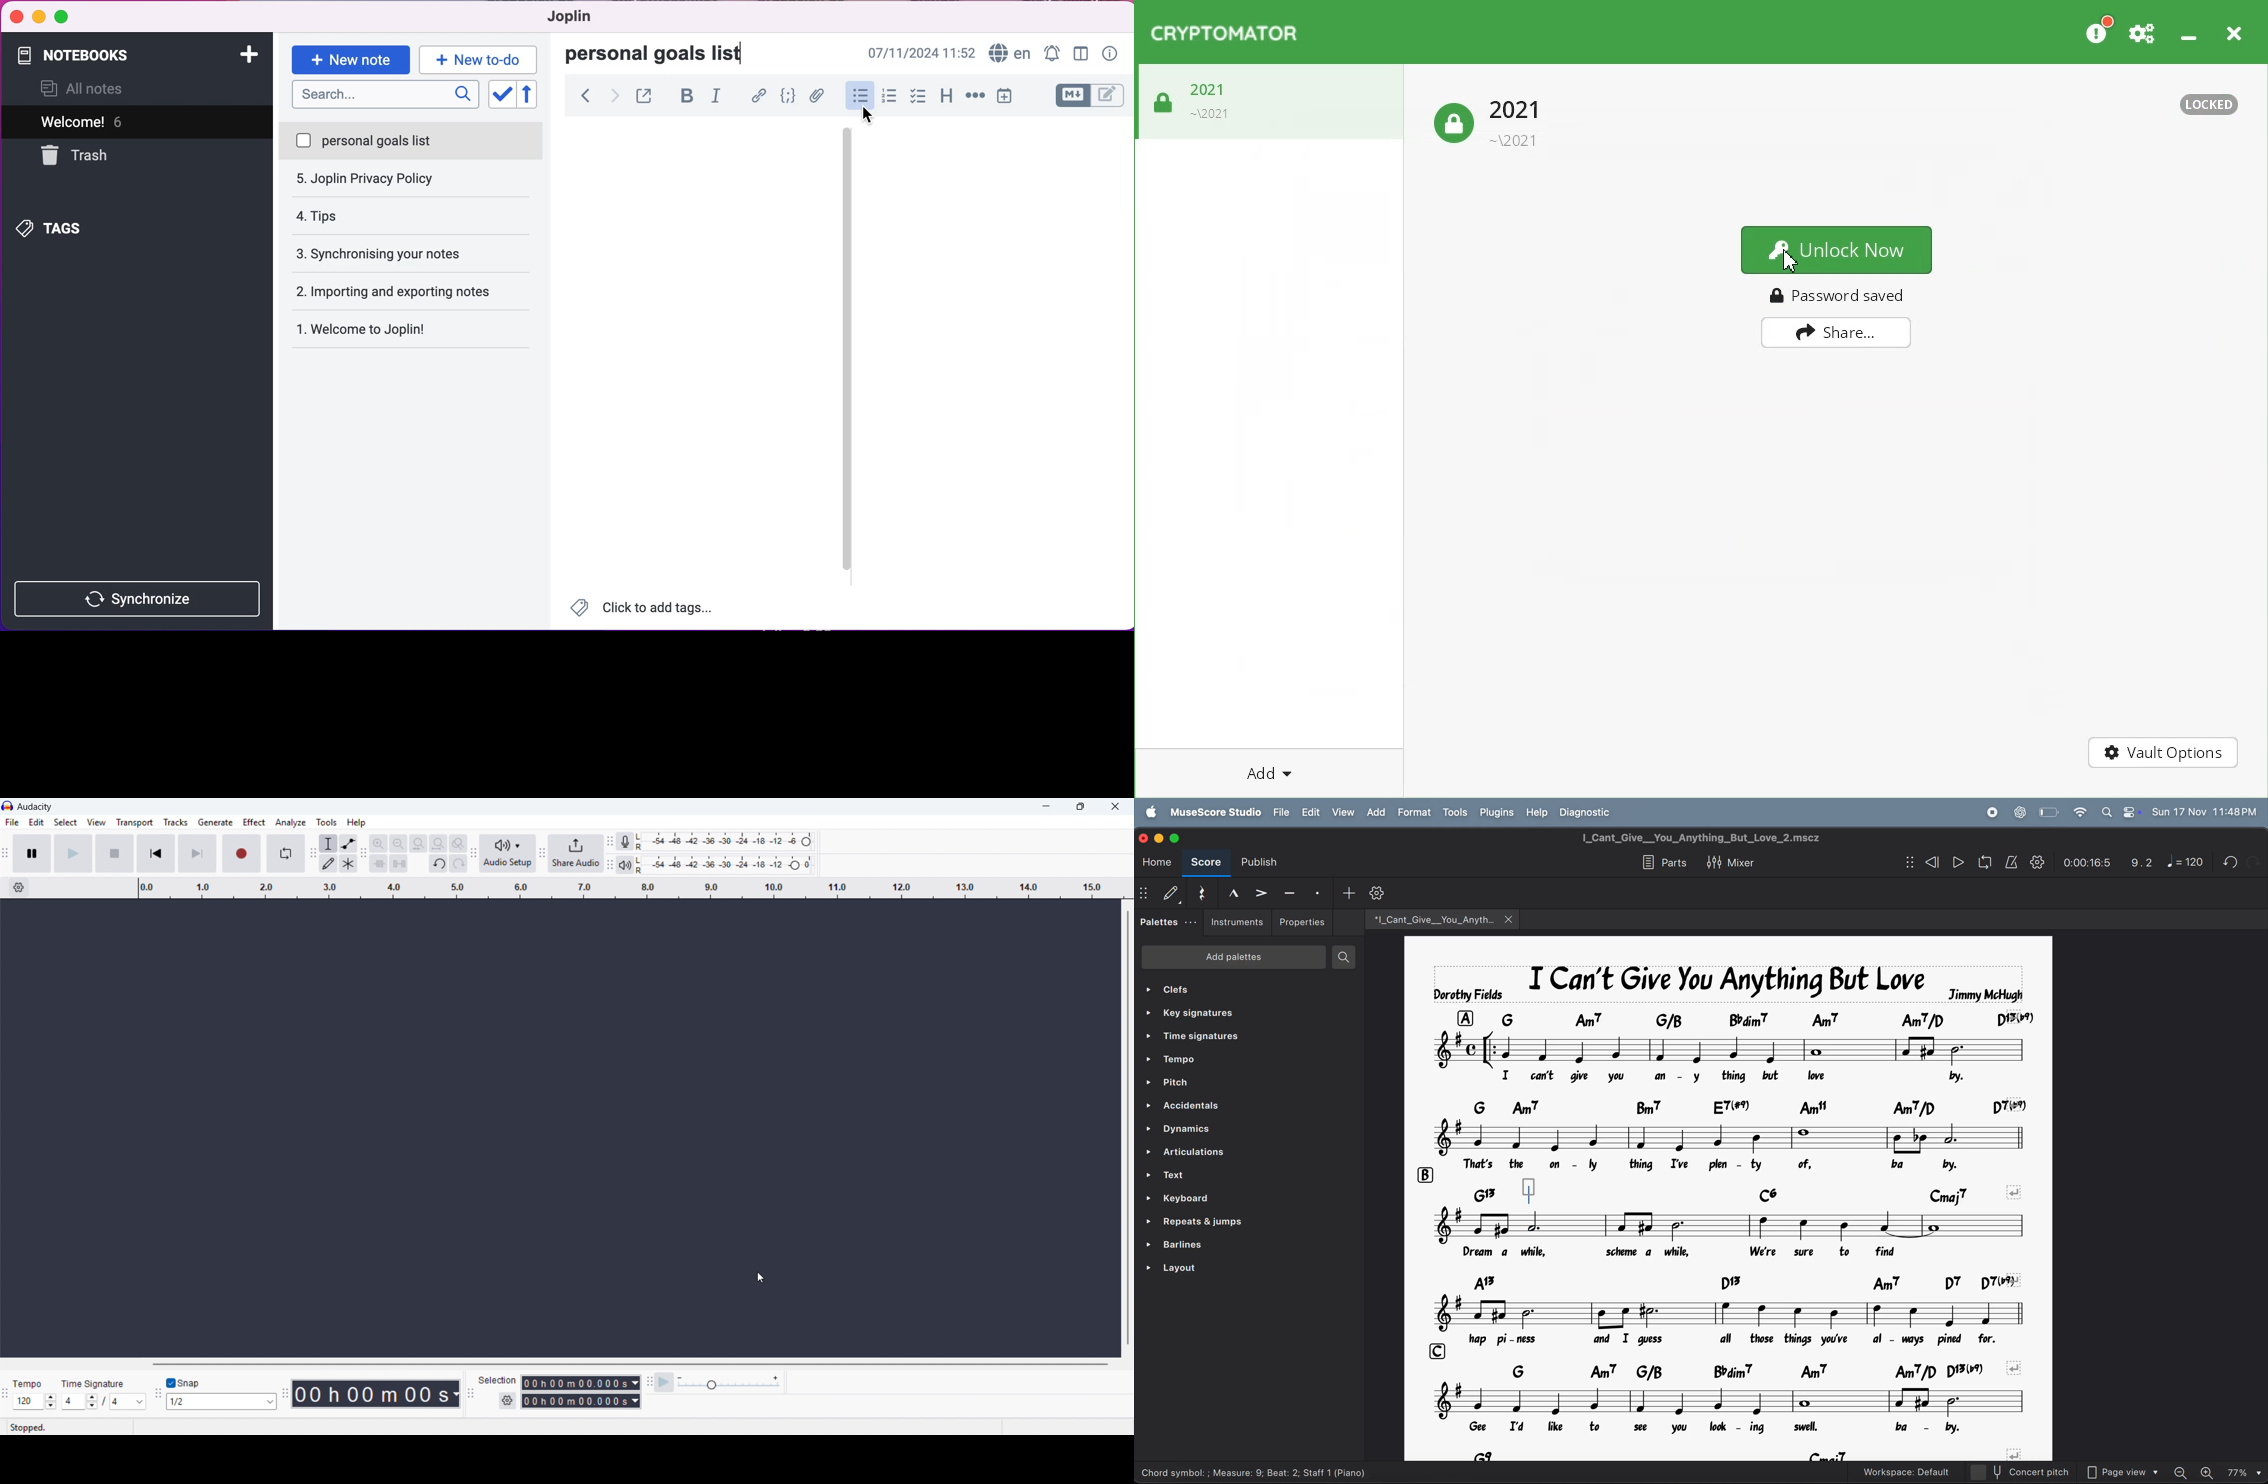 Image resolution: width=2268 pixels, height=1484 pixels. Describe the element at coordinates (625, 865) in the screenshot. I see `playback meter ` at that location.